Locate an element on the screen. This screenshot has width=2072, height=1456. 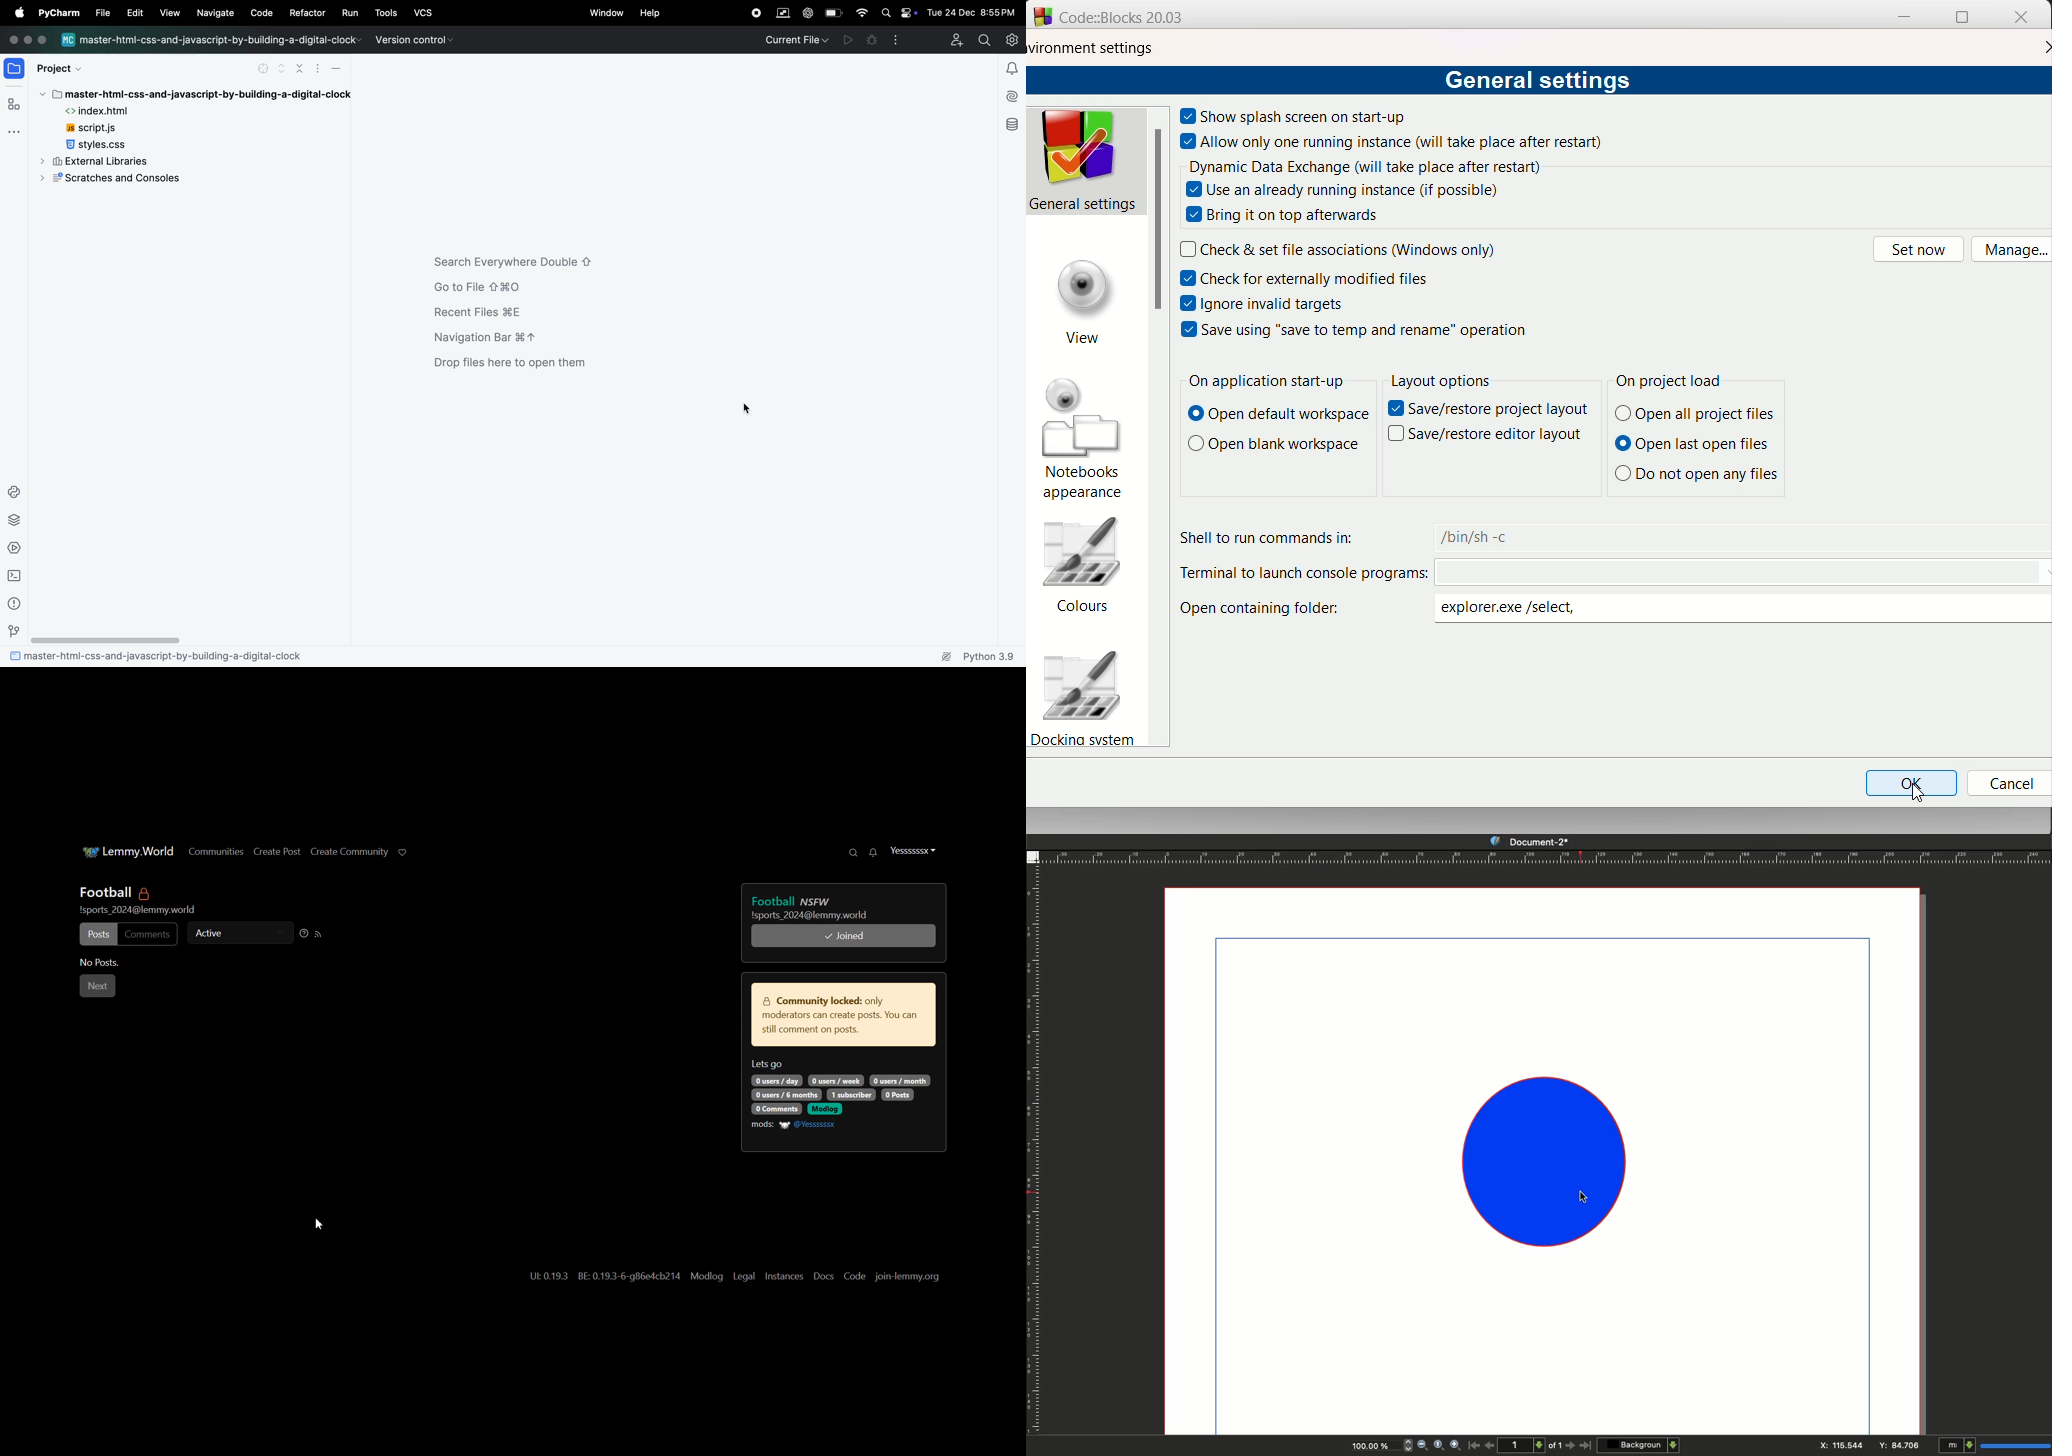
lets go is located at coordinates (768, 1064).